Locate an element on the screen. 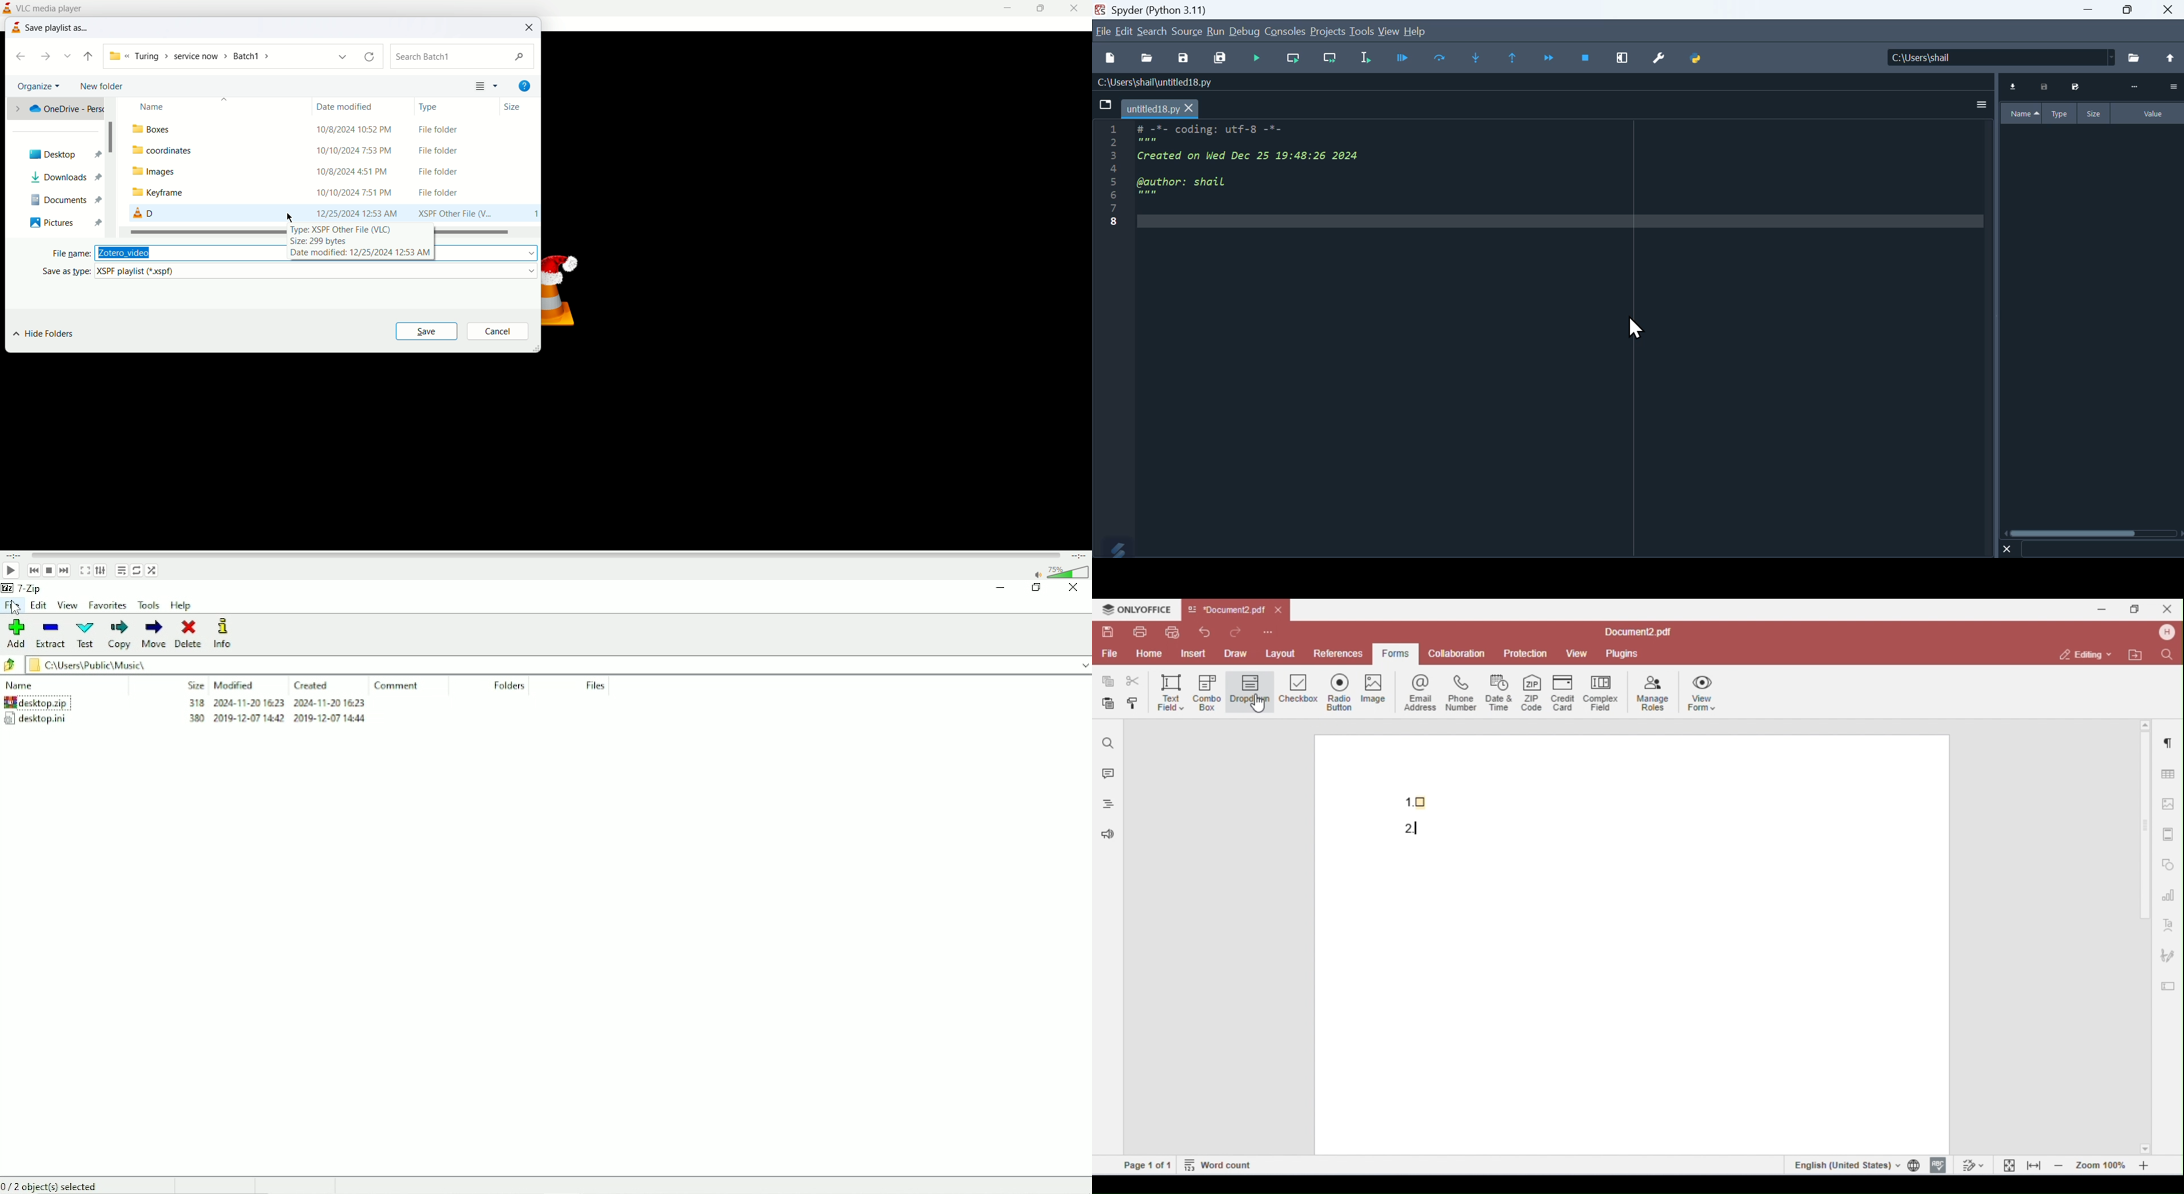  newfolder is located at coordinates (105, 87).